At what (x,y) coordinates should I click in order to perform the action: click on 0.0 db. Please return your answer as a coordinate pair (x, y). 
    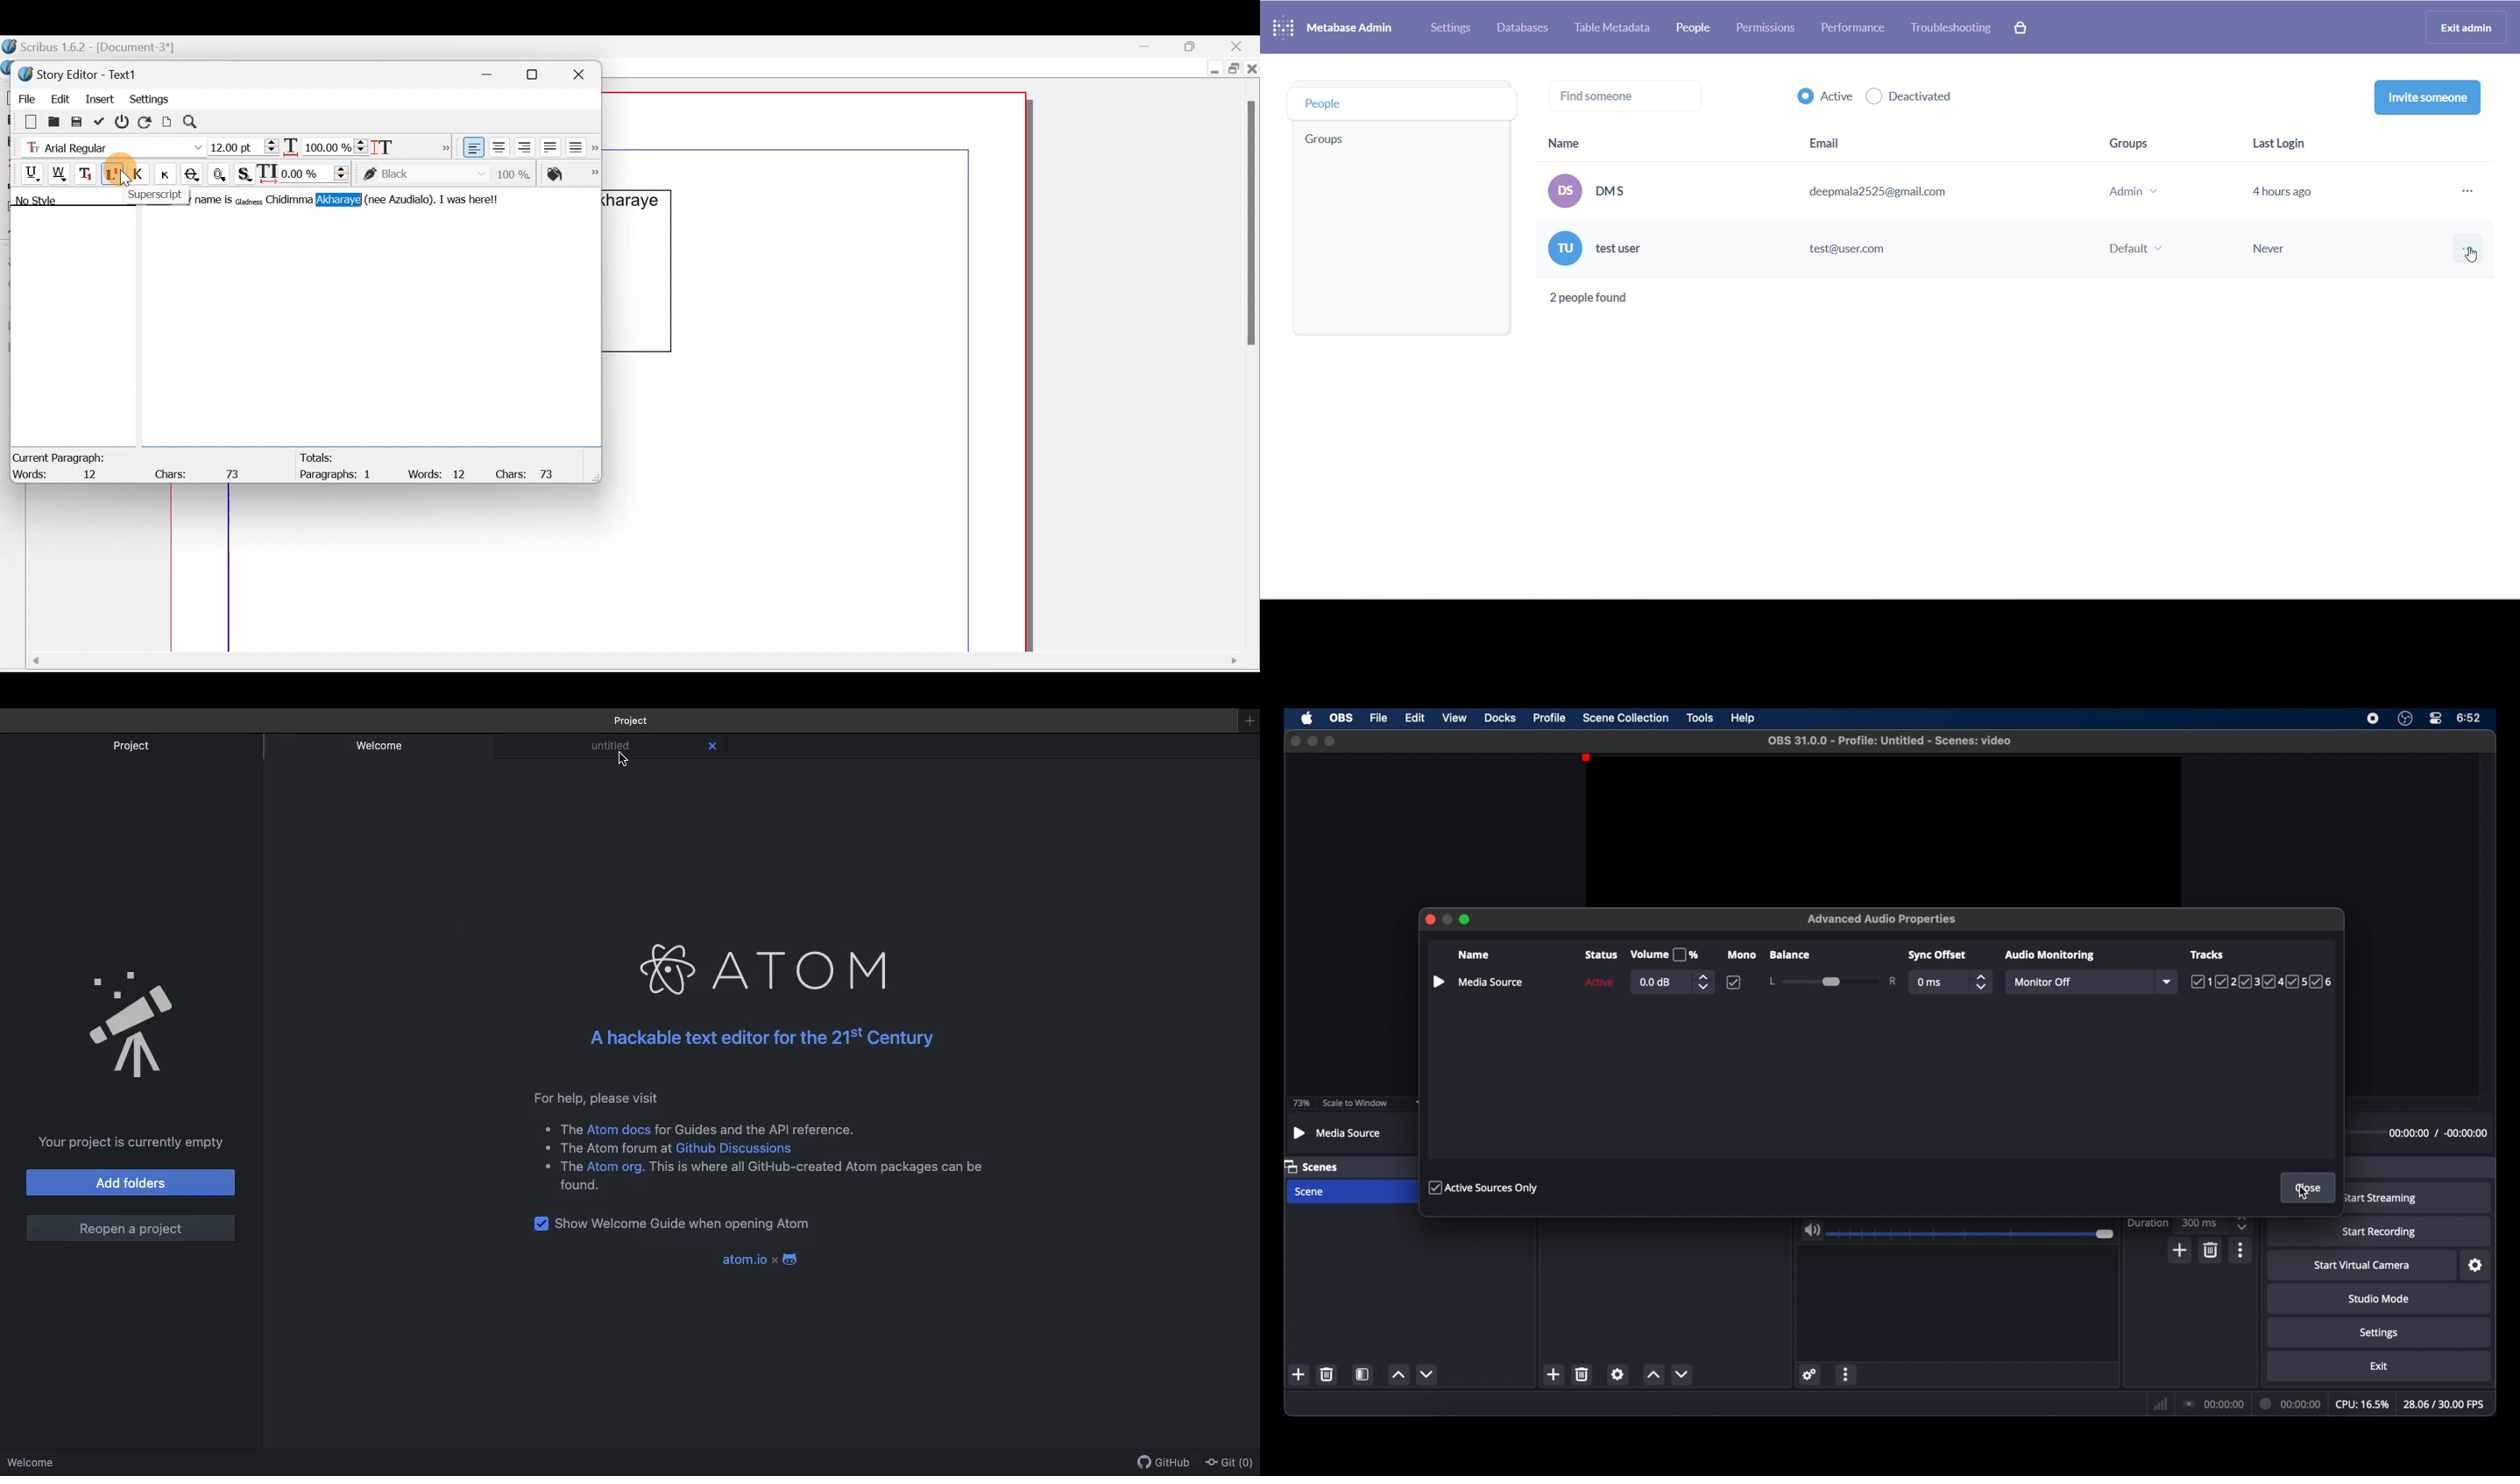
    Looking at the image, I should click on (1657, 983).